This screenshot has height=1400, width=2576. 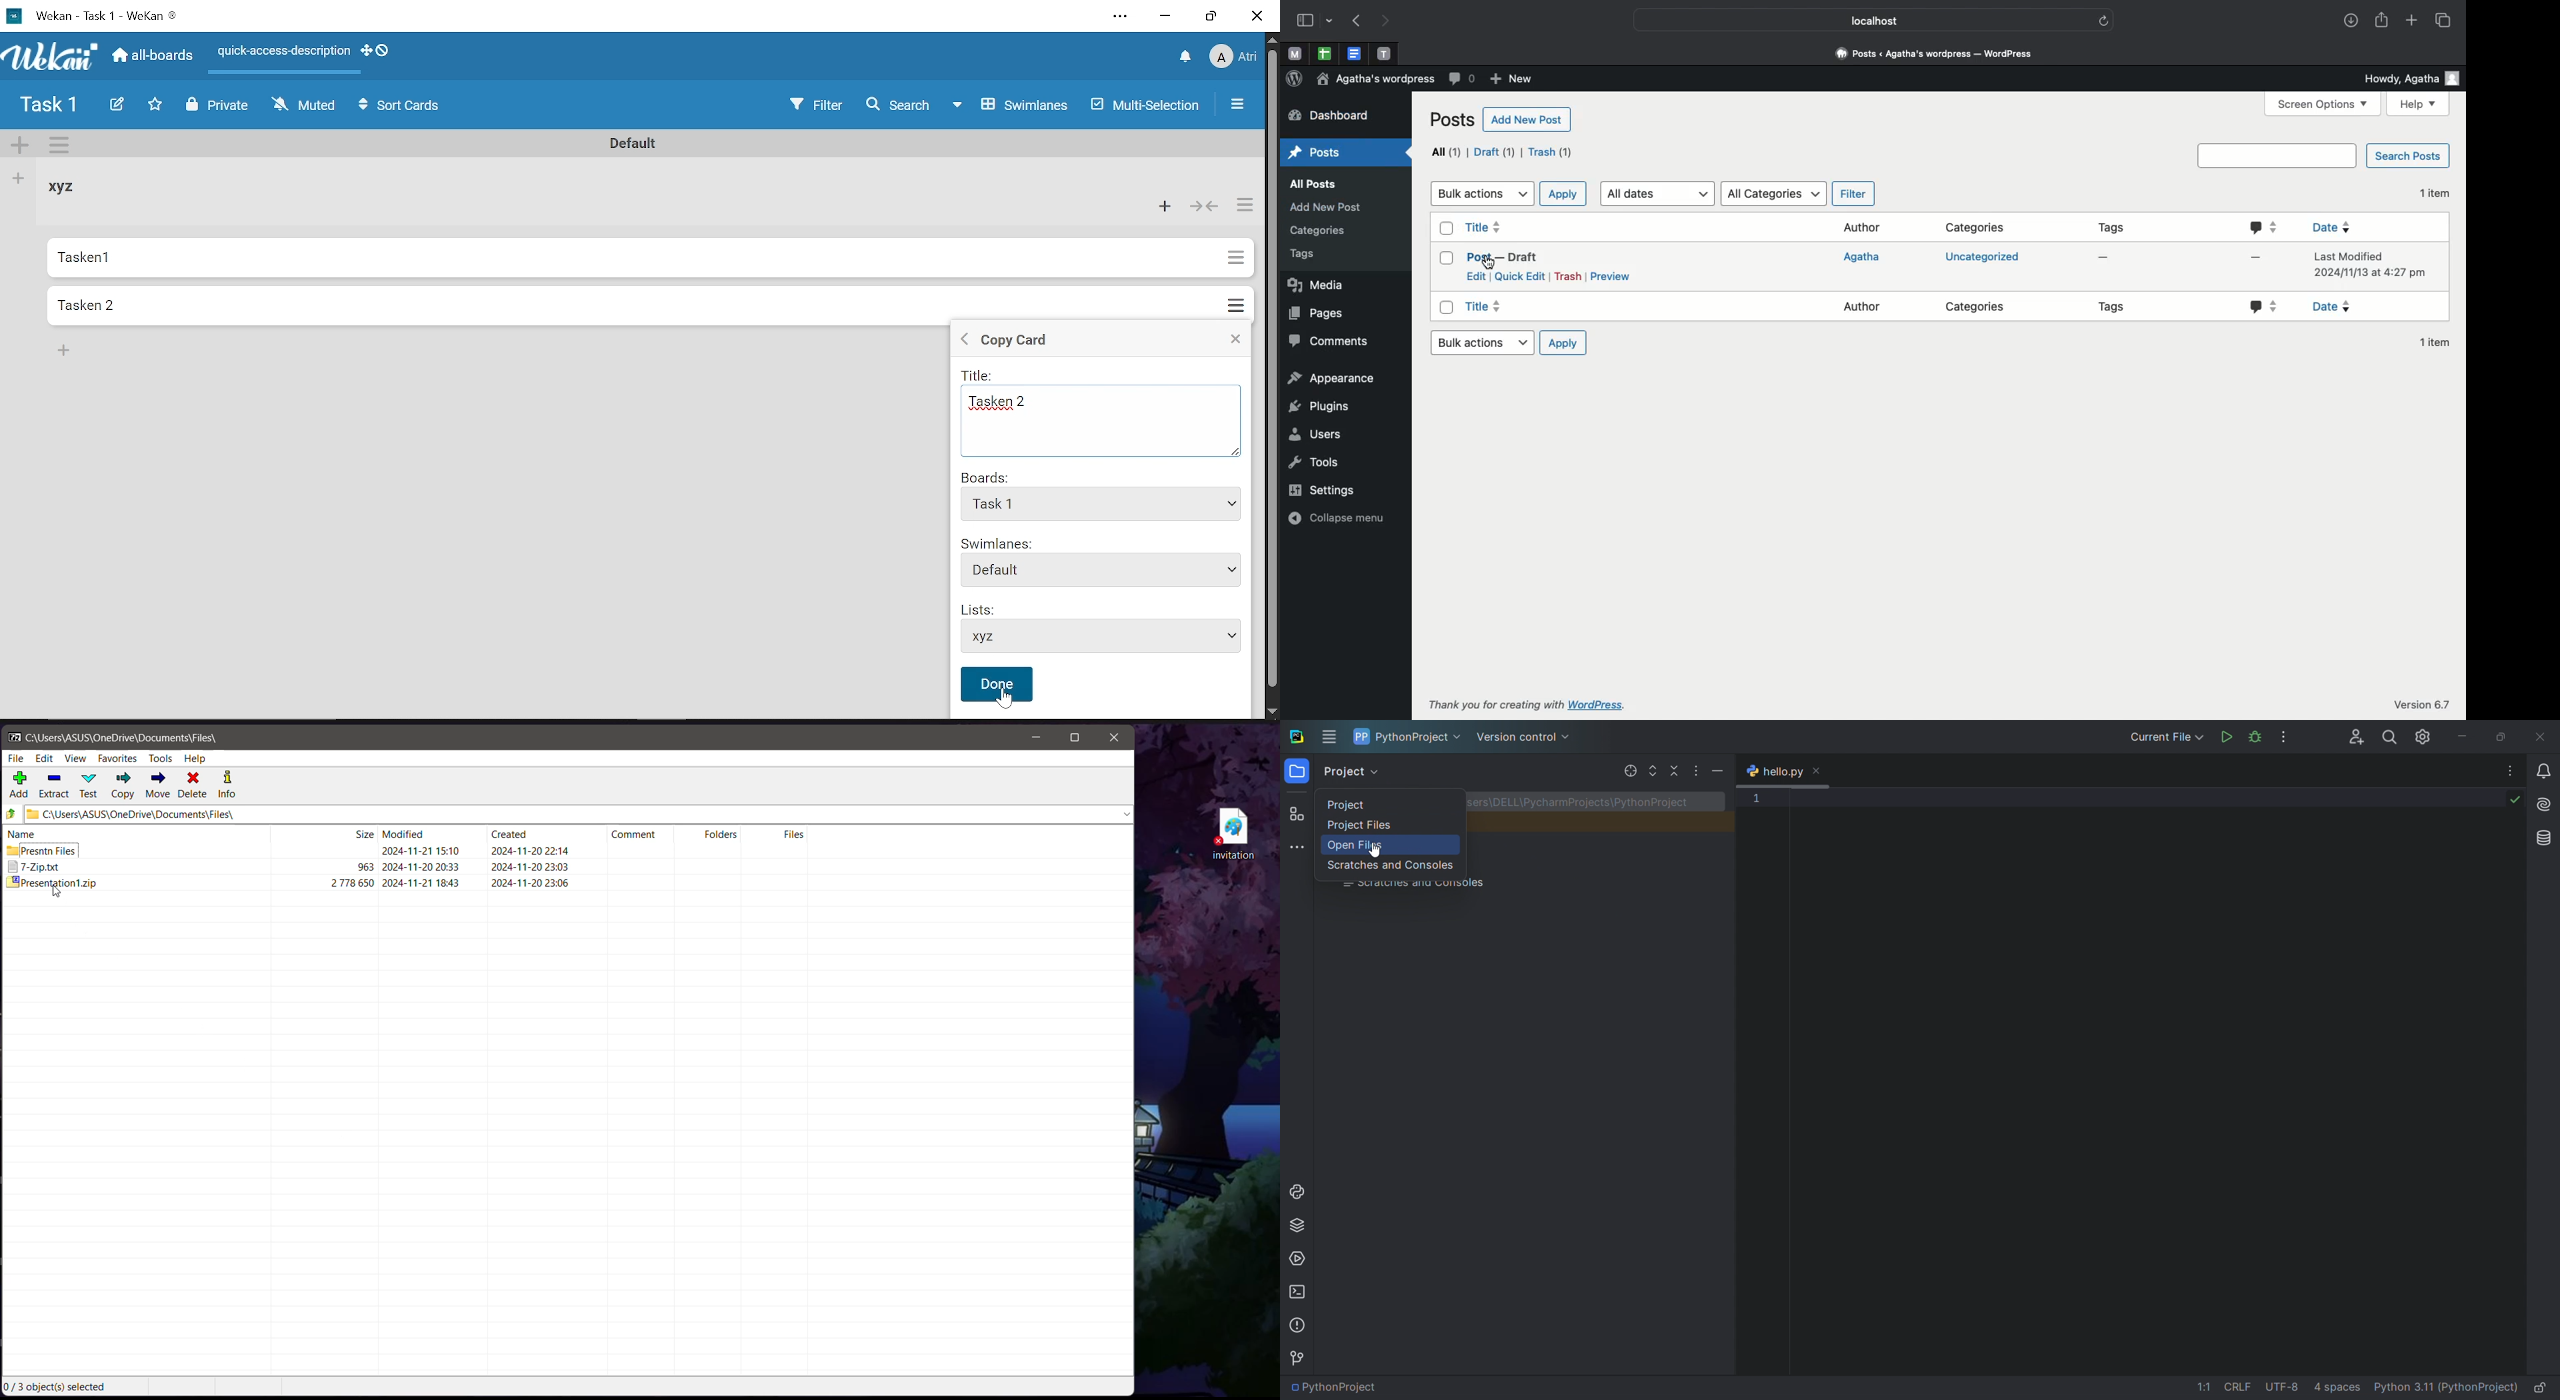 I want to click on Swimlanes, so click(x=1102, y=544).